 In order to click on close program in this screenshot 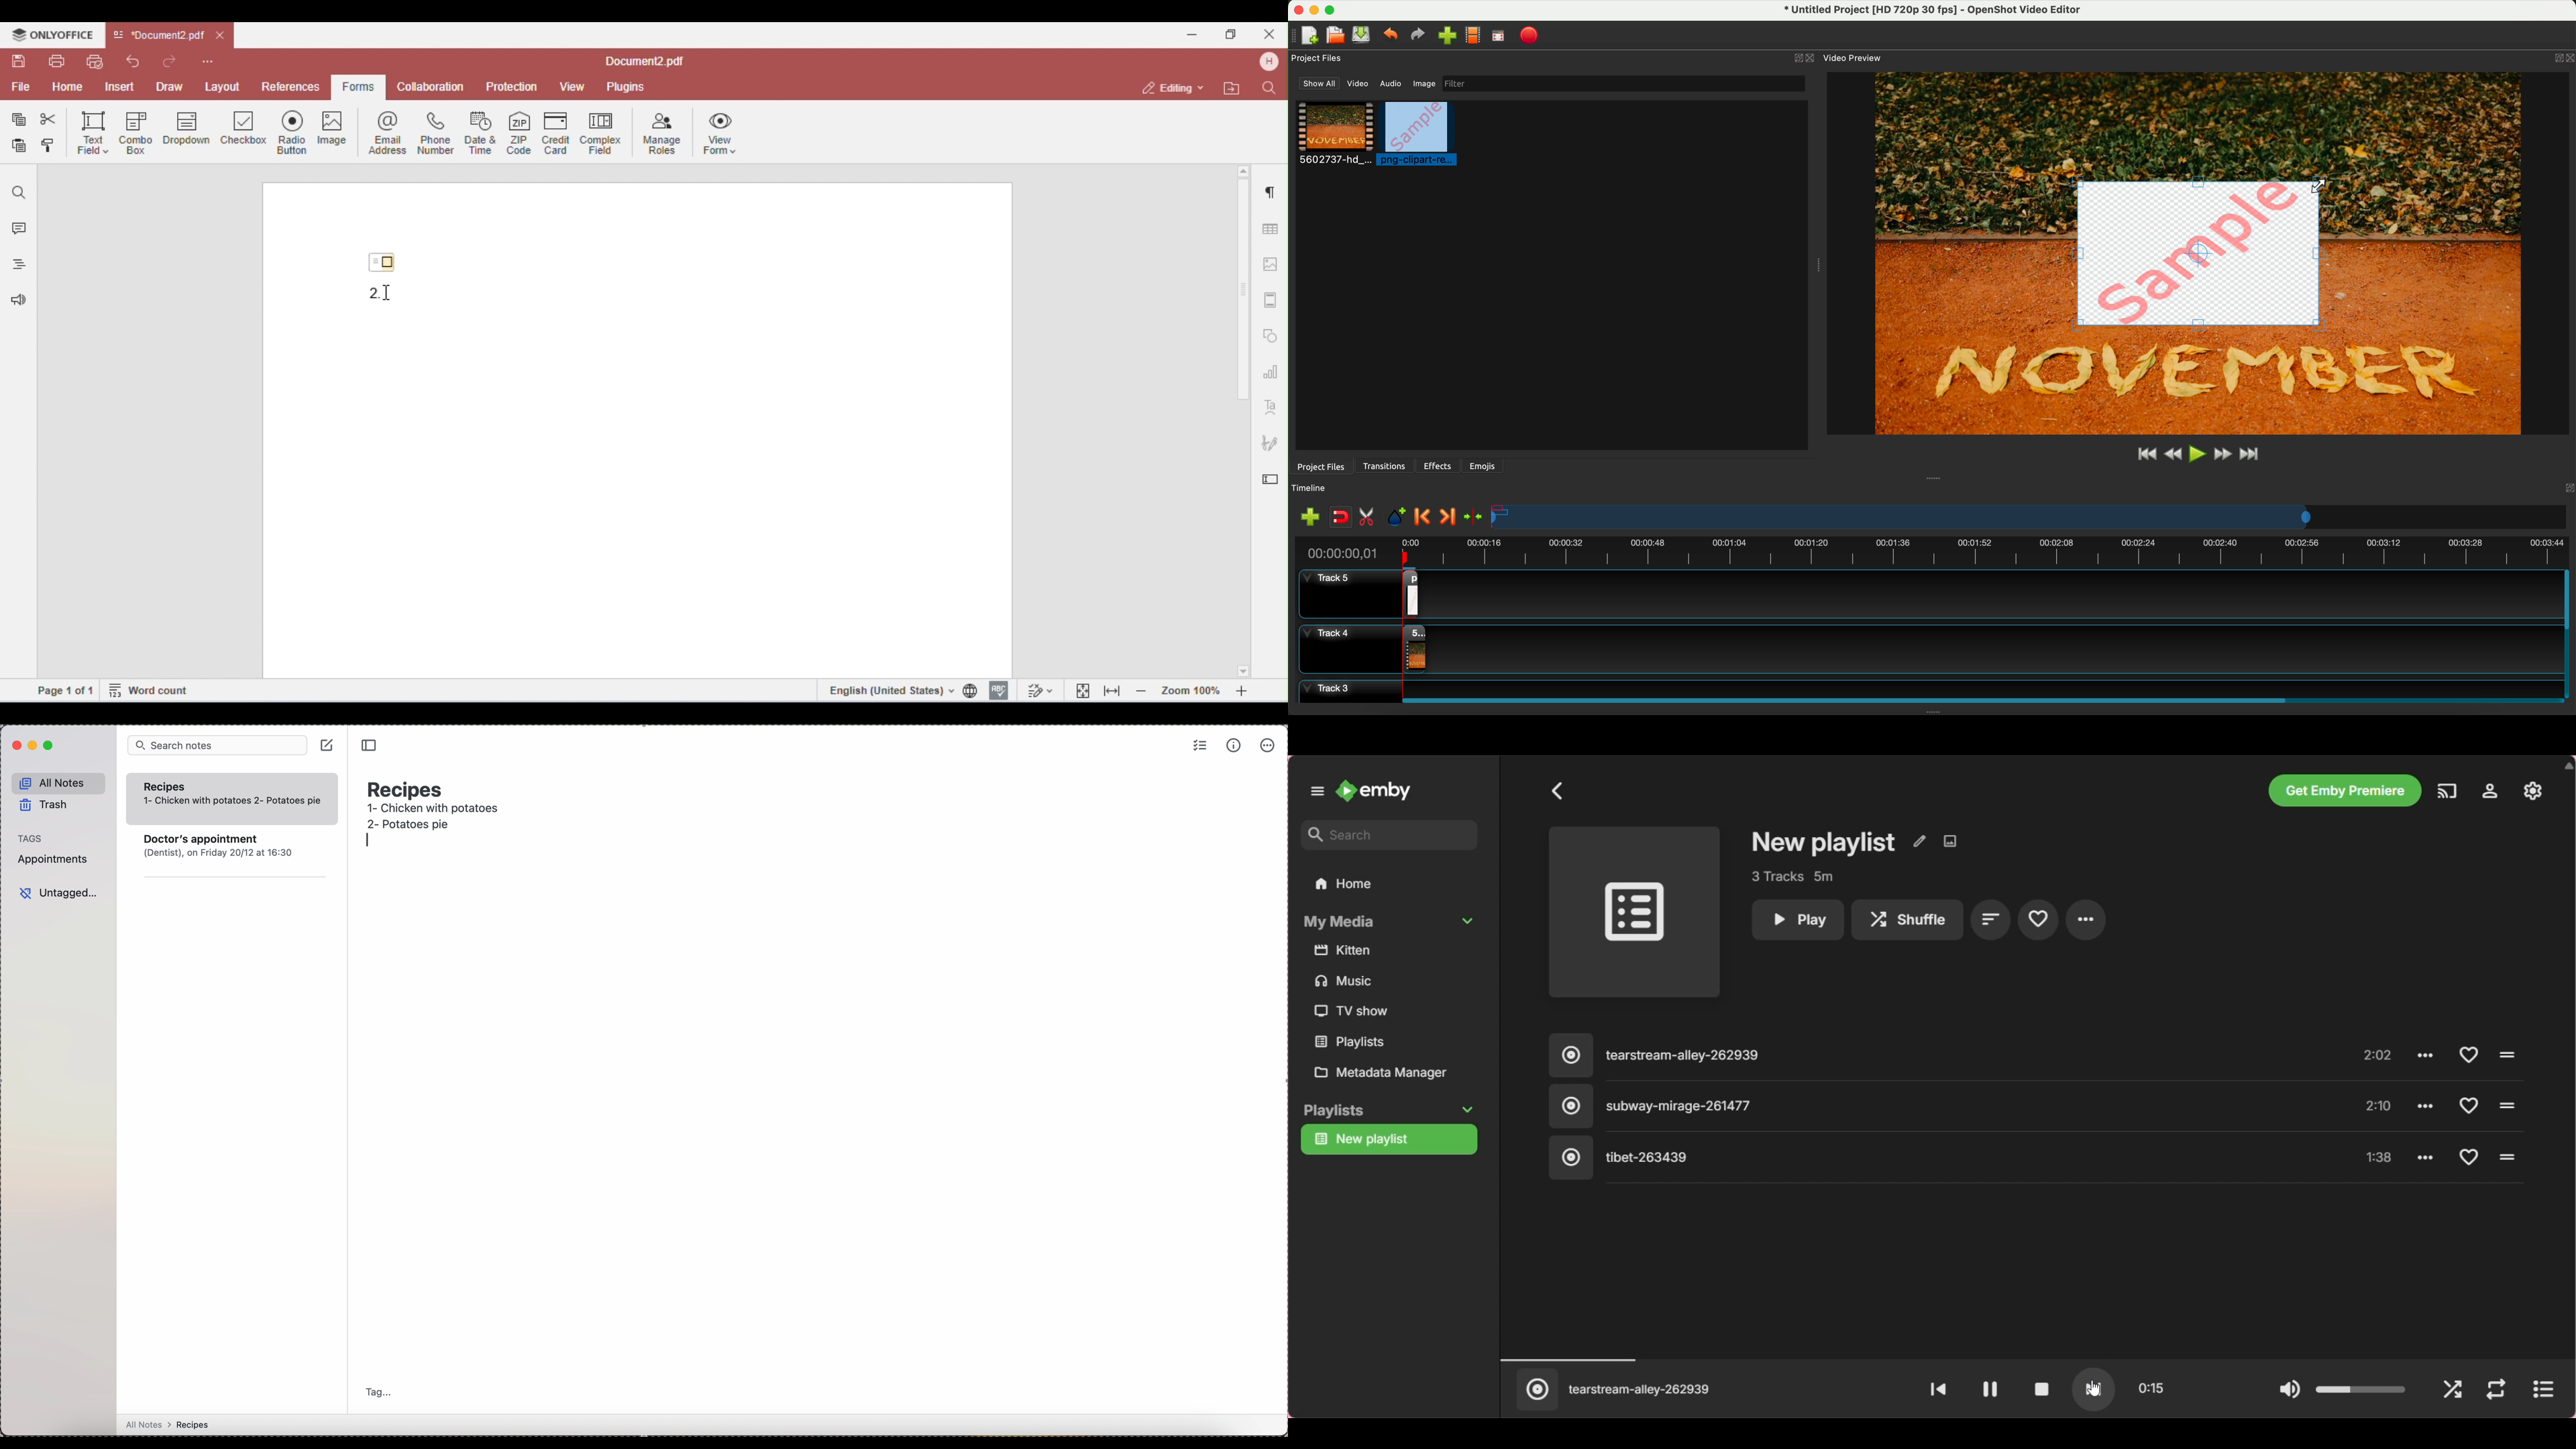, I will do `click(1296, 9)`.